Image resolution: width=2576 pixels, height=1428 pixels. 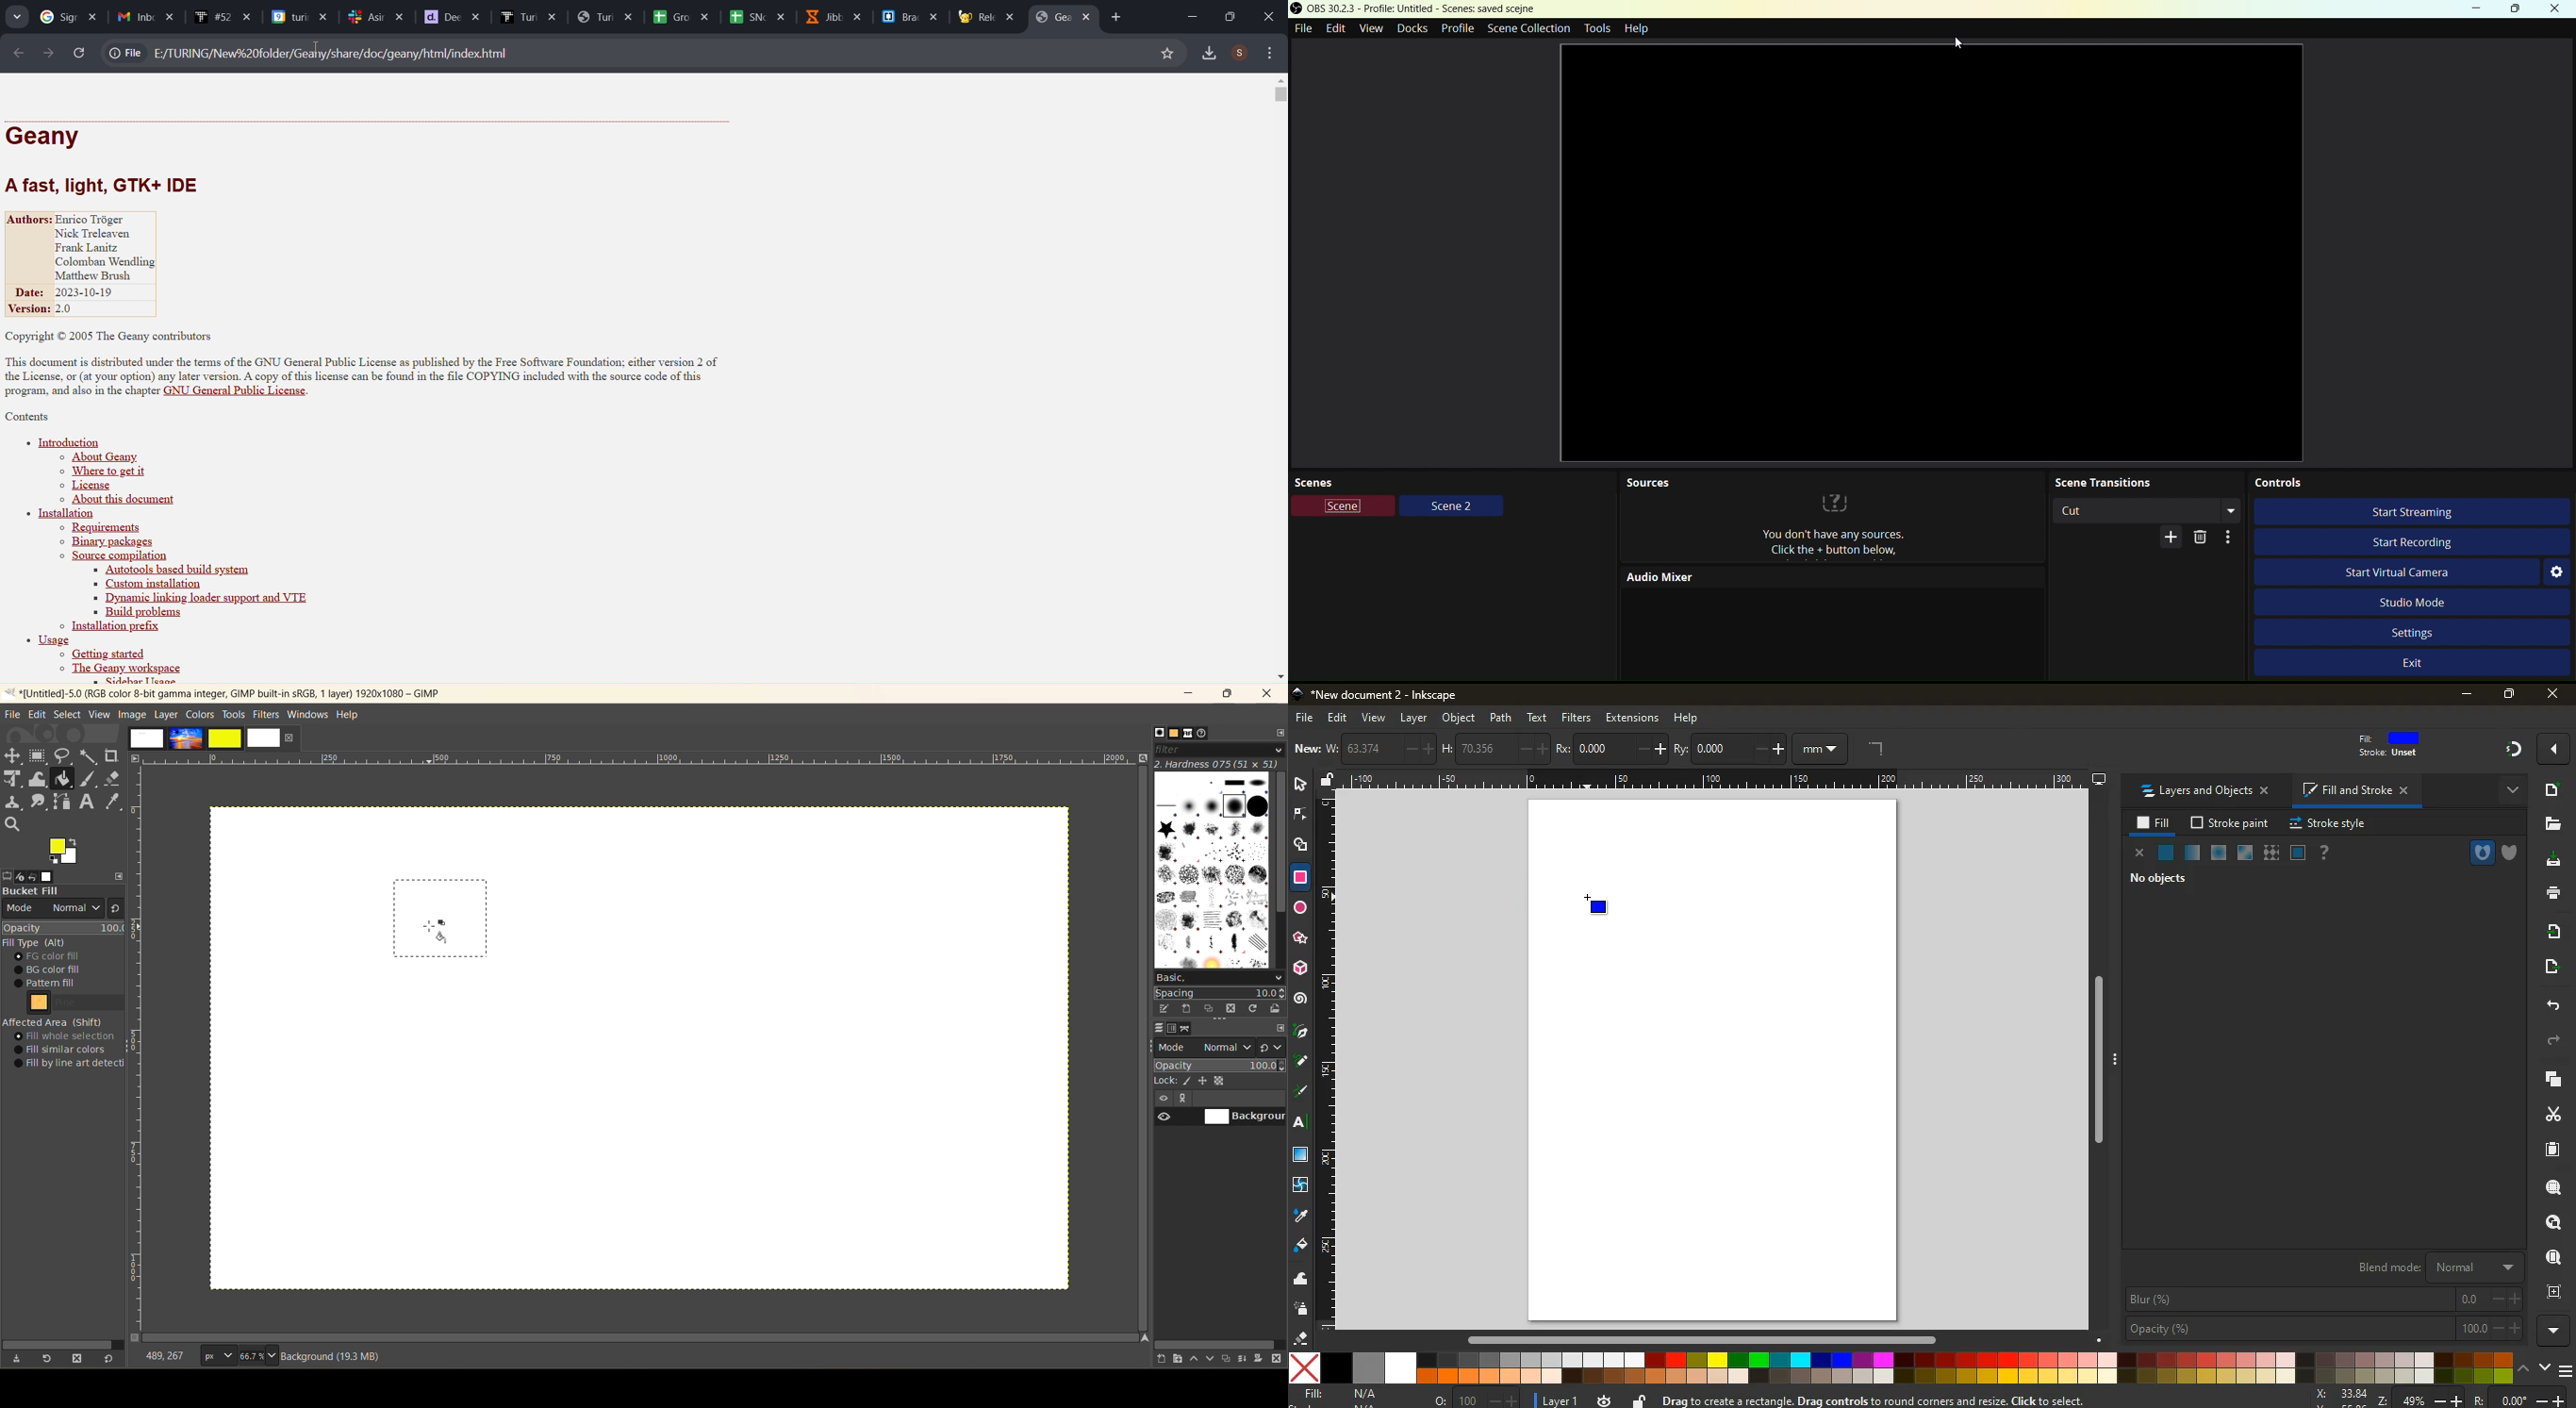 I want to click on Cut, so click(x=2146, y=511).